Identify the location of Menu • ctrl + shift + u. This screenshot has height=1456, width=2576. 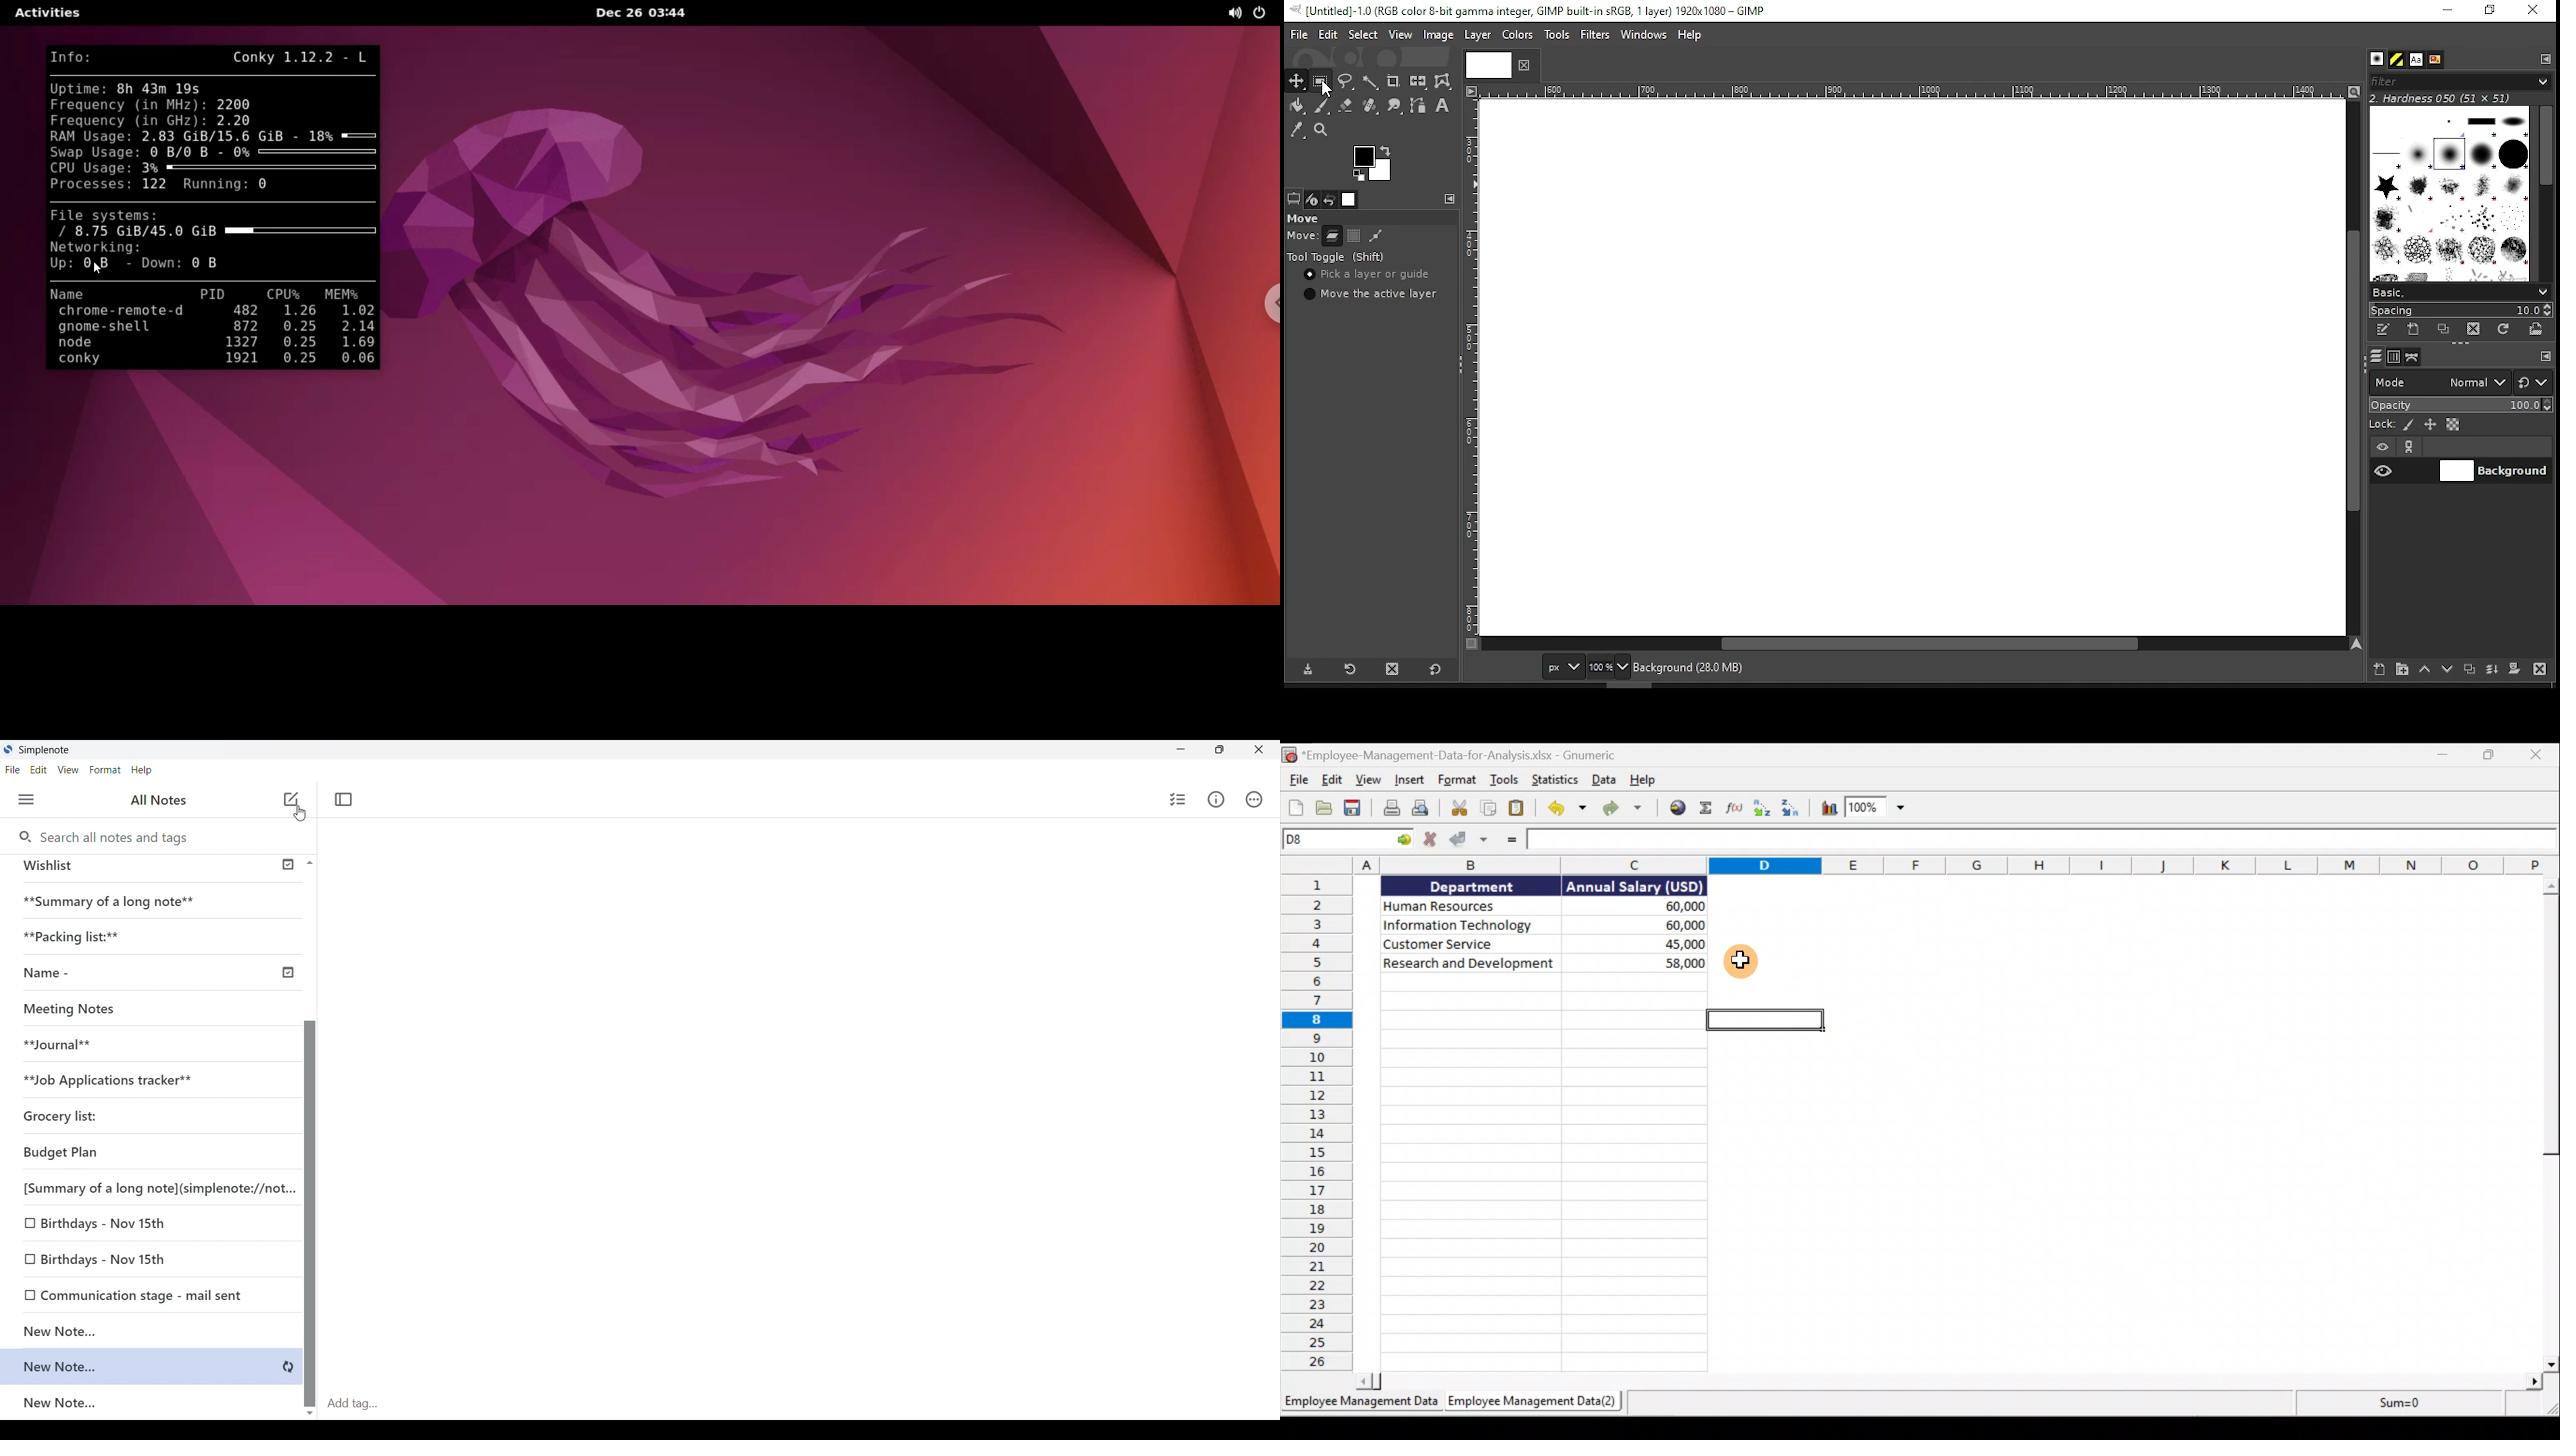
(31, 799).